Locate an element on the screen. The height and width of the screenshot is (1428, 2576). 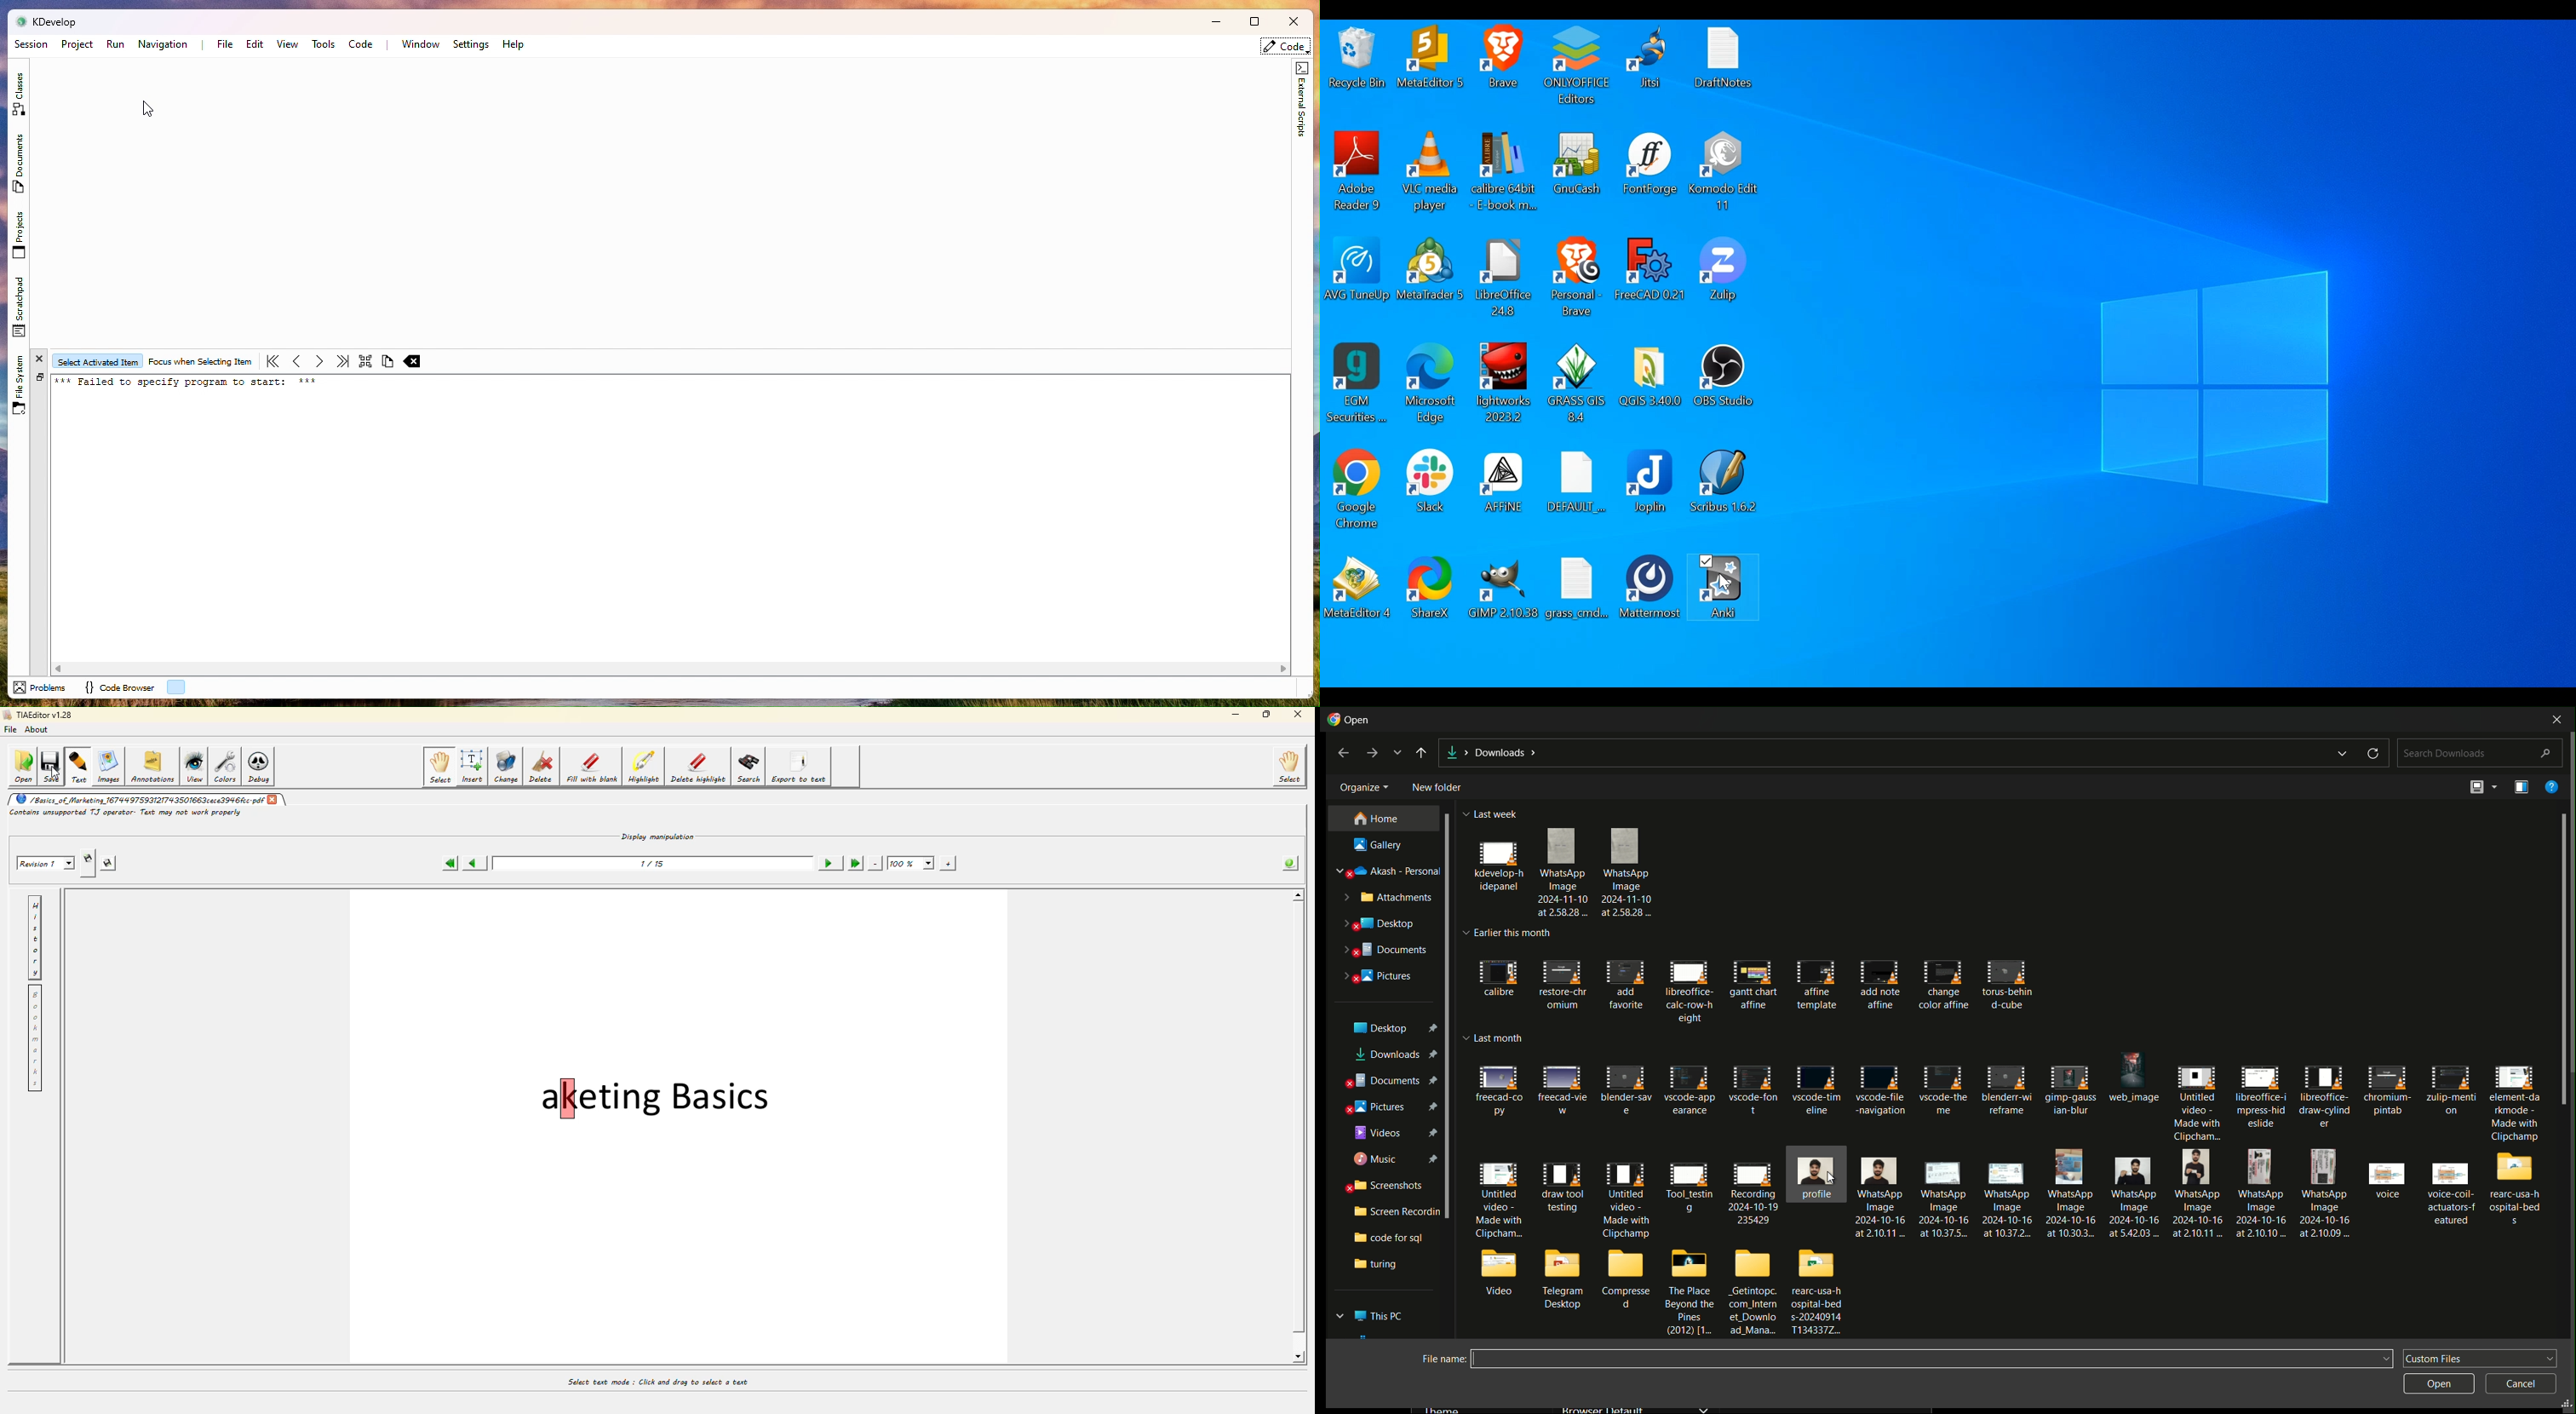
Cursor is located at coordinates (1727, 583).